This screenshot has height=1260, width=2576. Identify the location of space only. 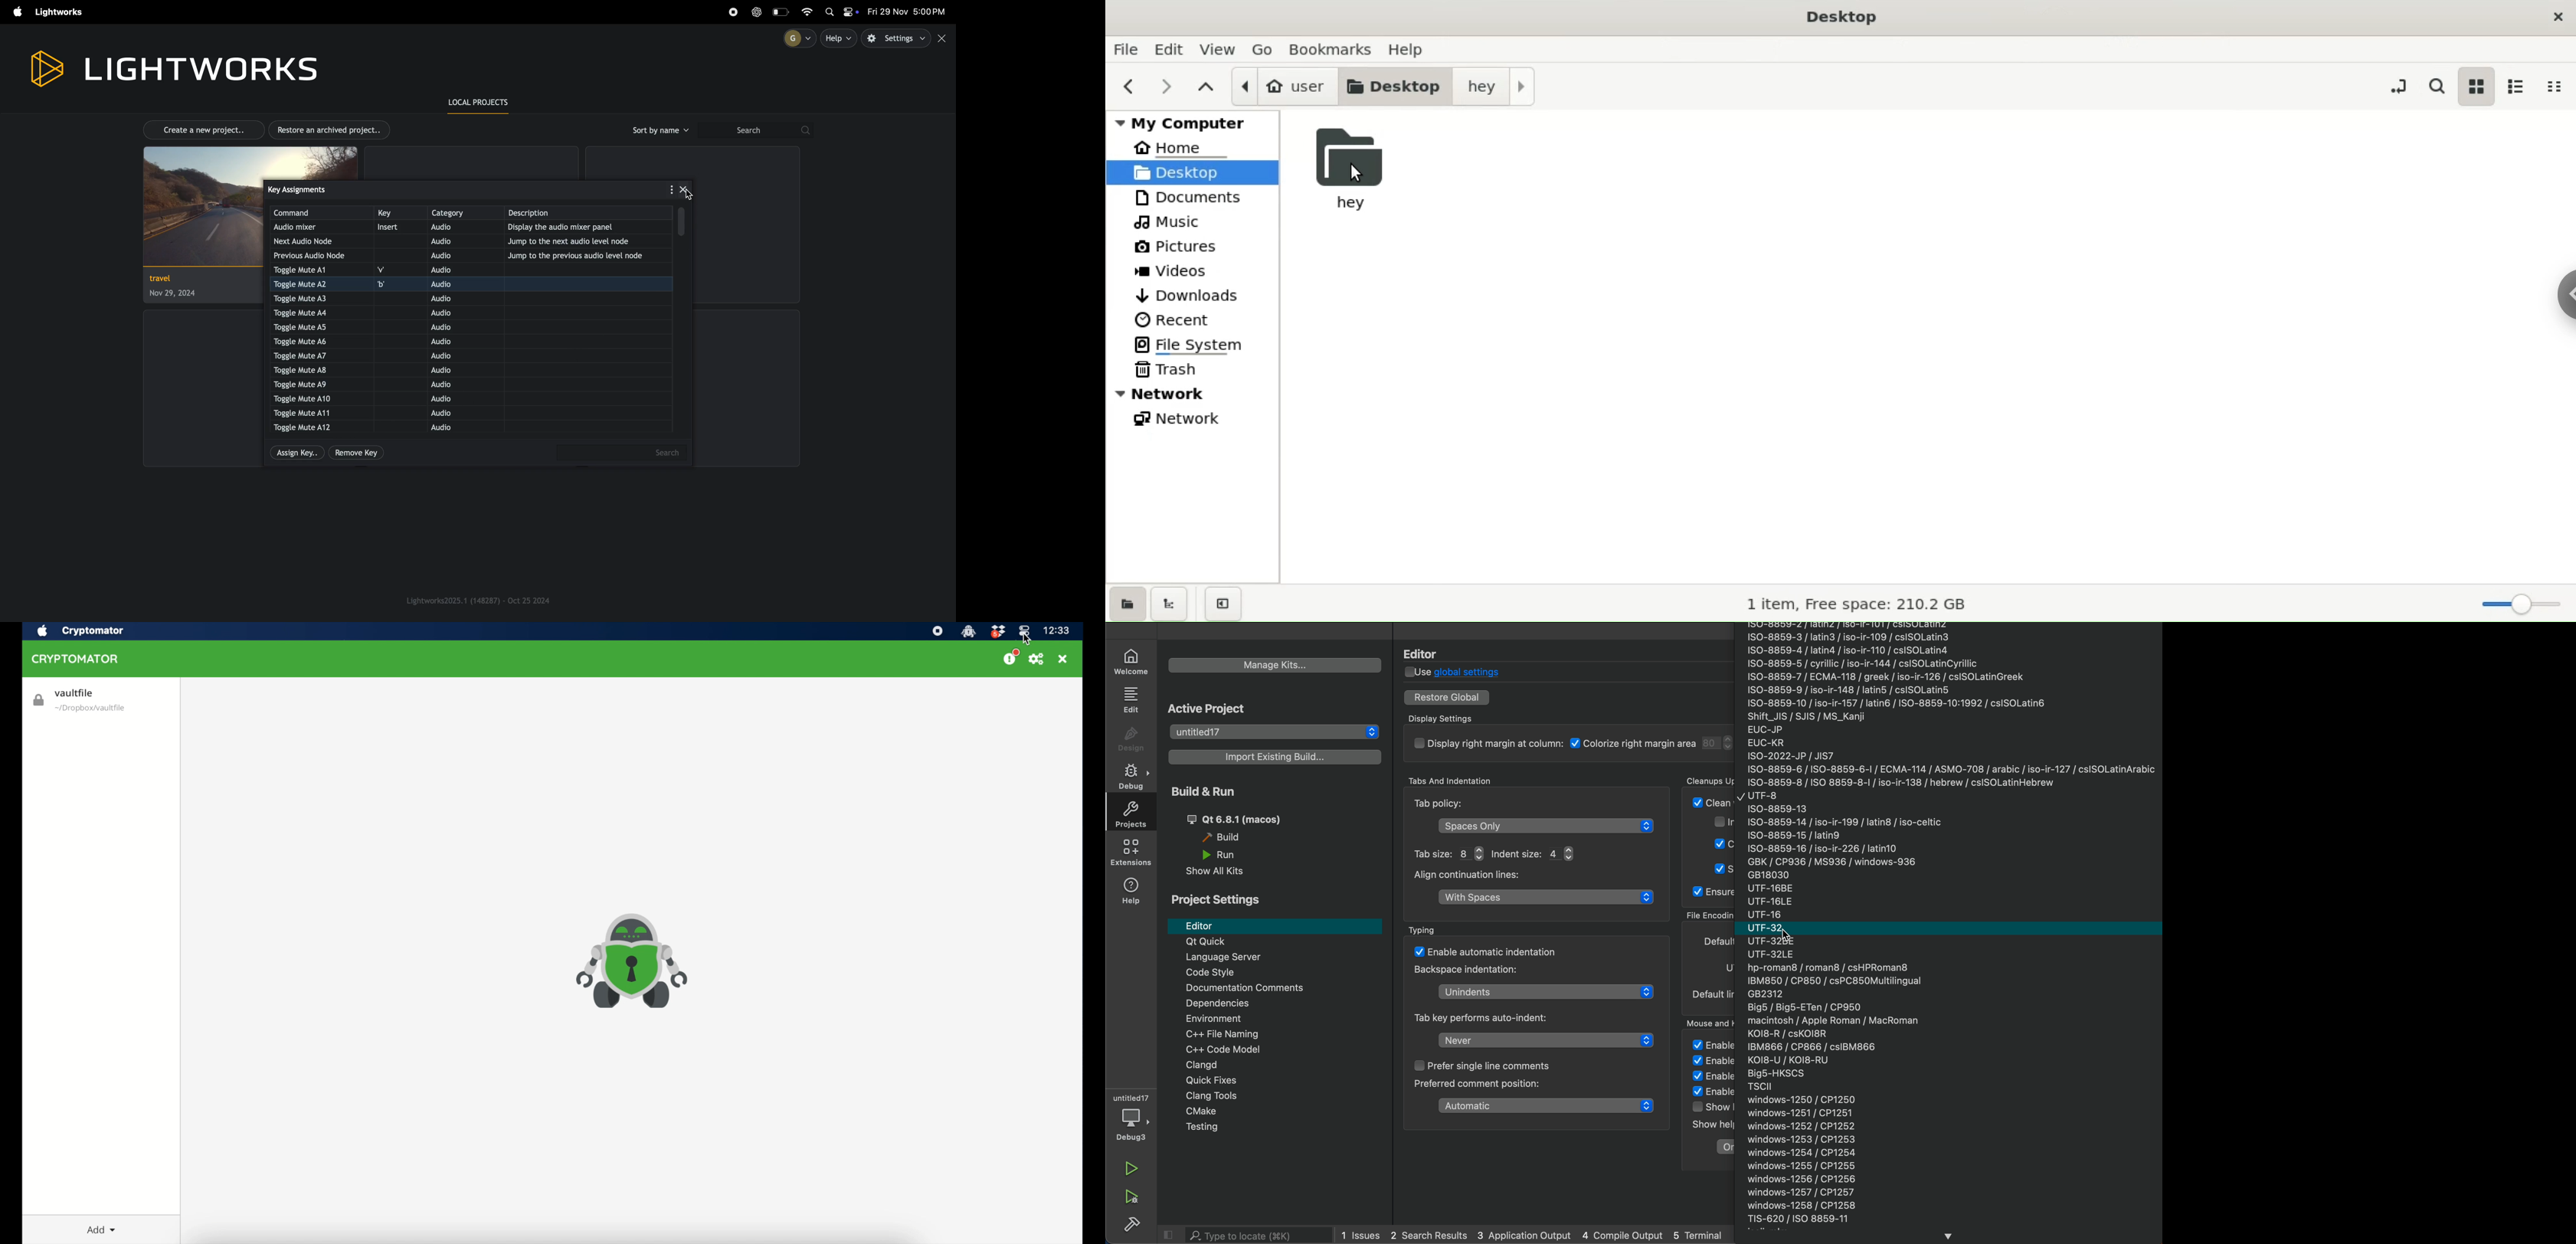
(1546, 826).